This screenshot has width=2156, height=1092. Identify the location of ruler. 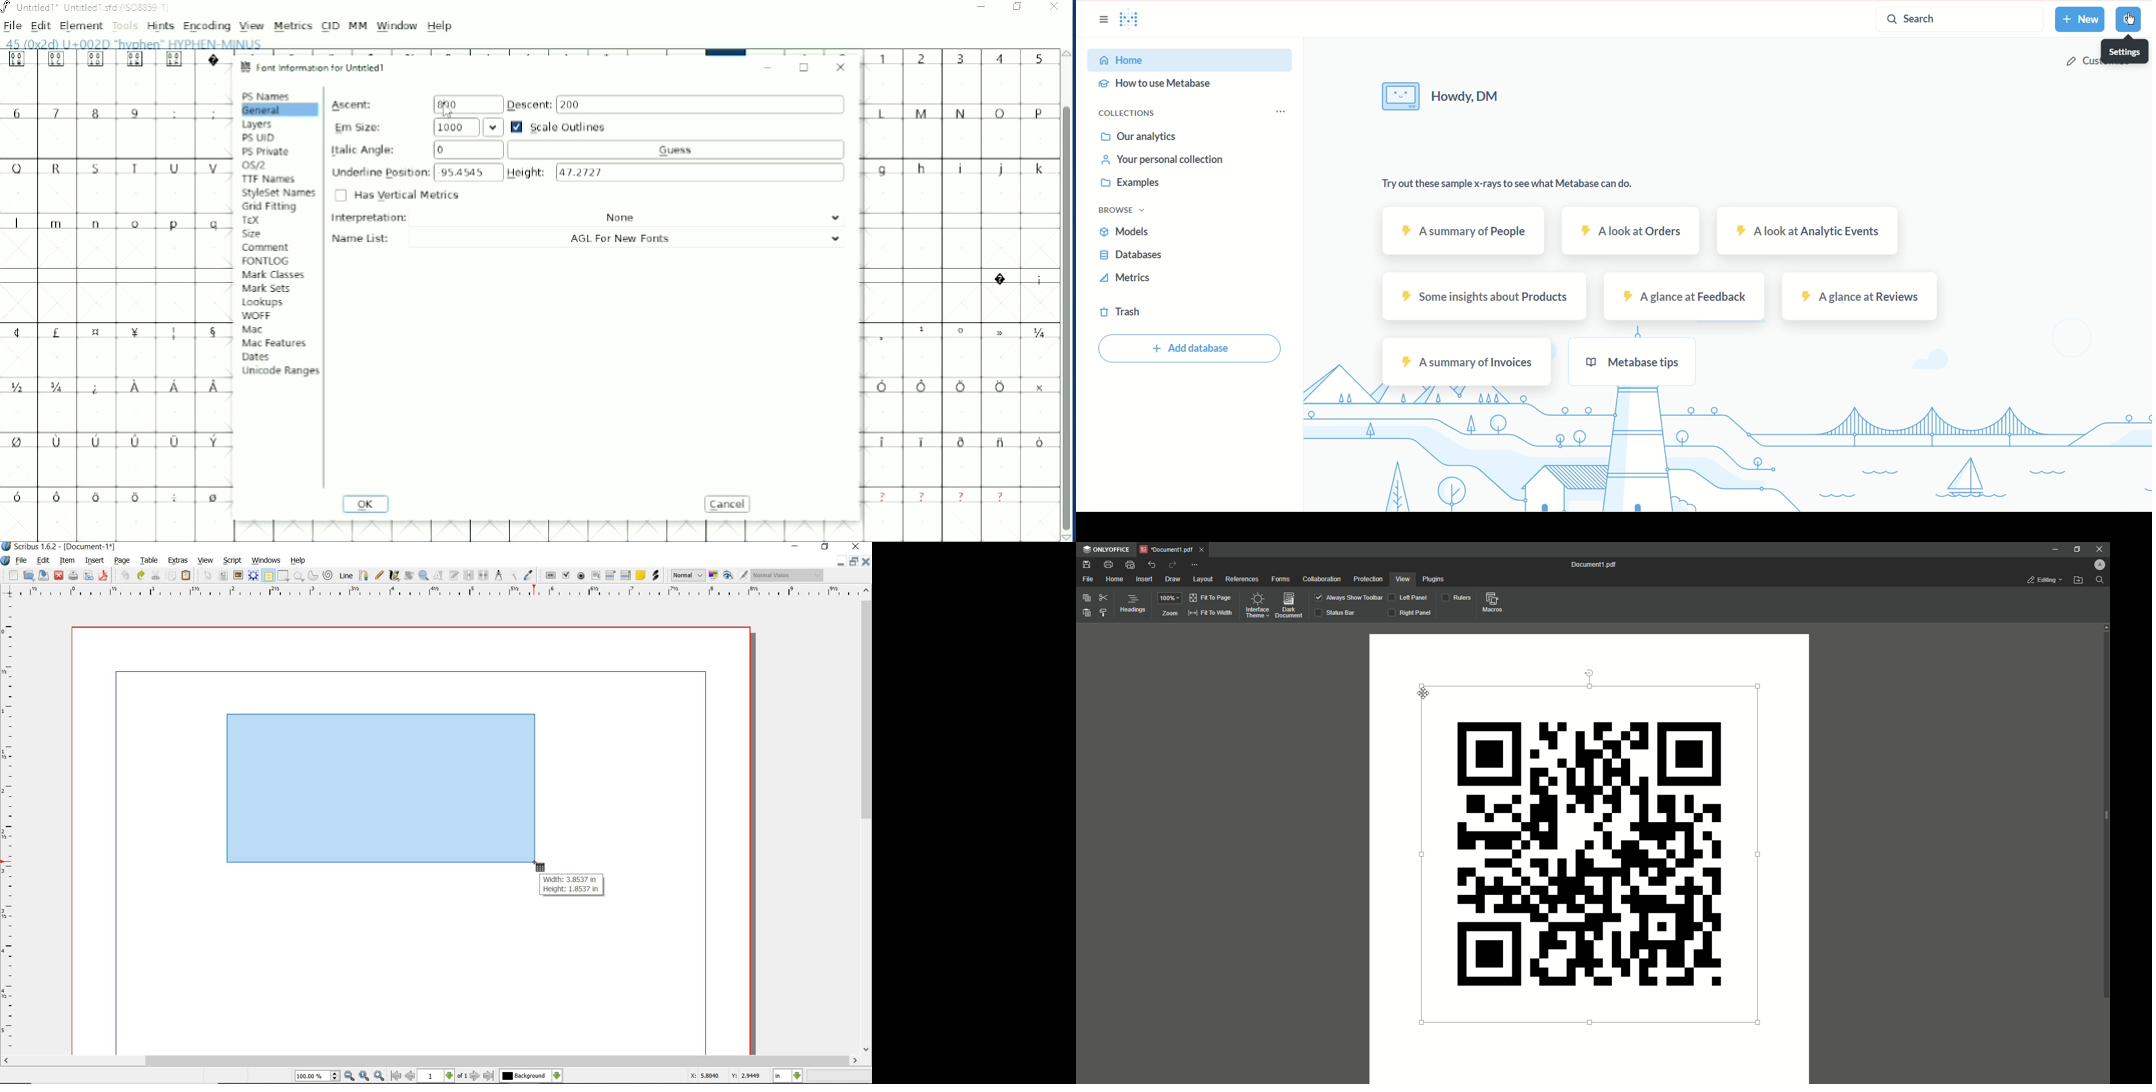
(441, 592).